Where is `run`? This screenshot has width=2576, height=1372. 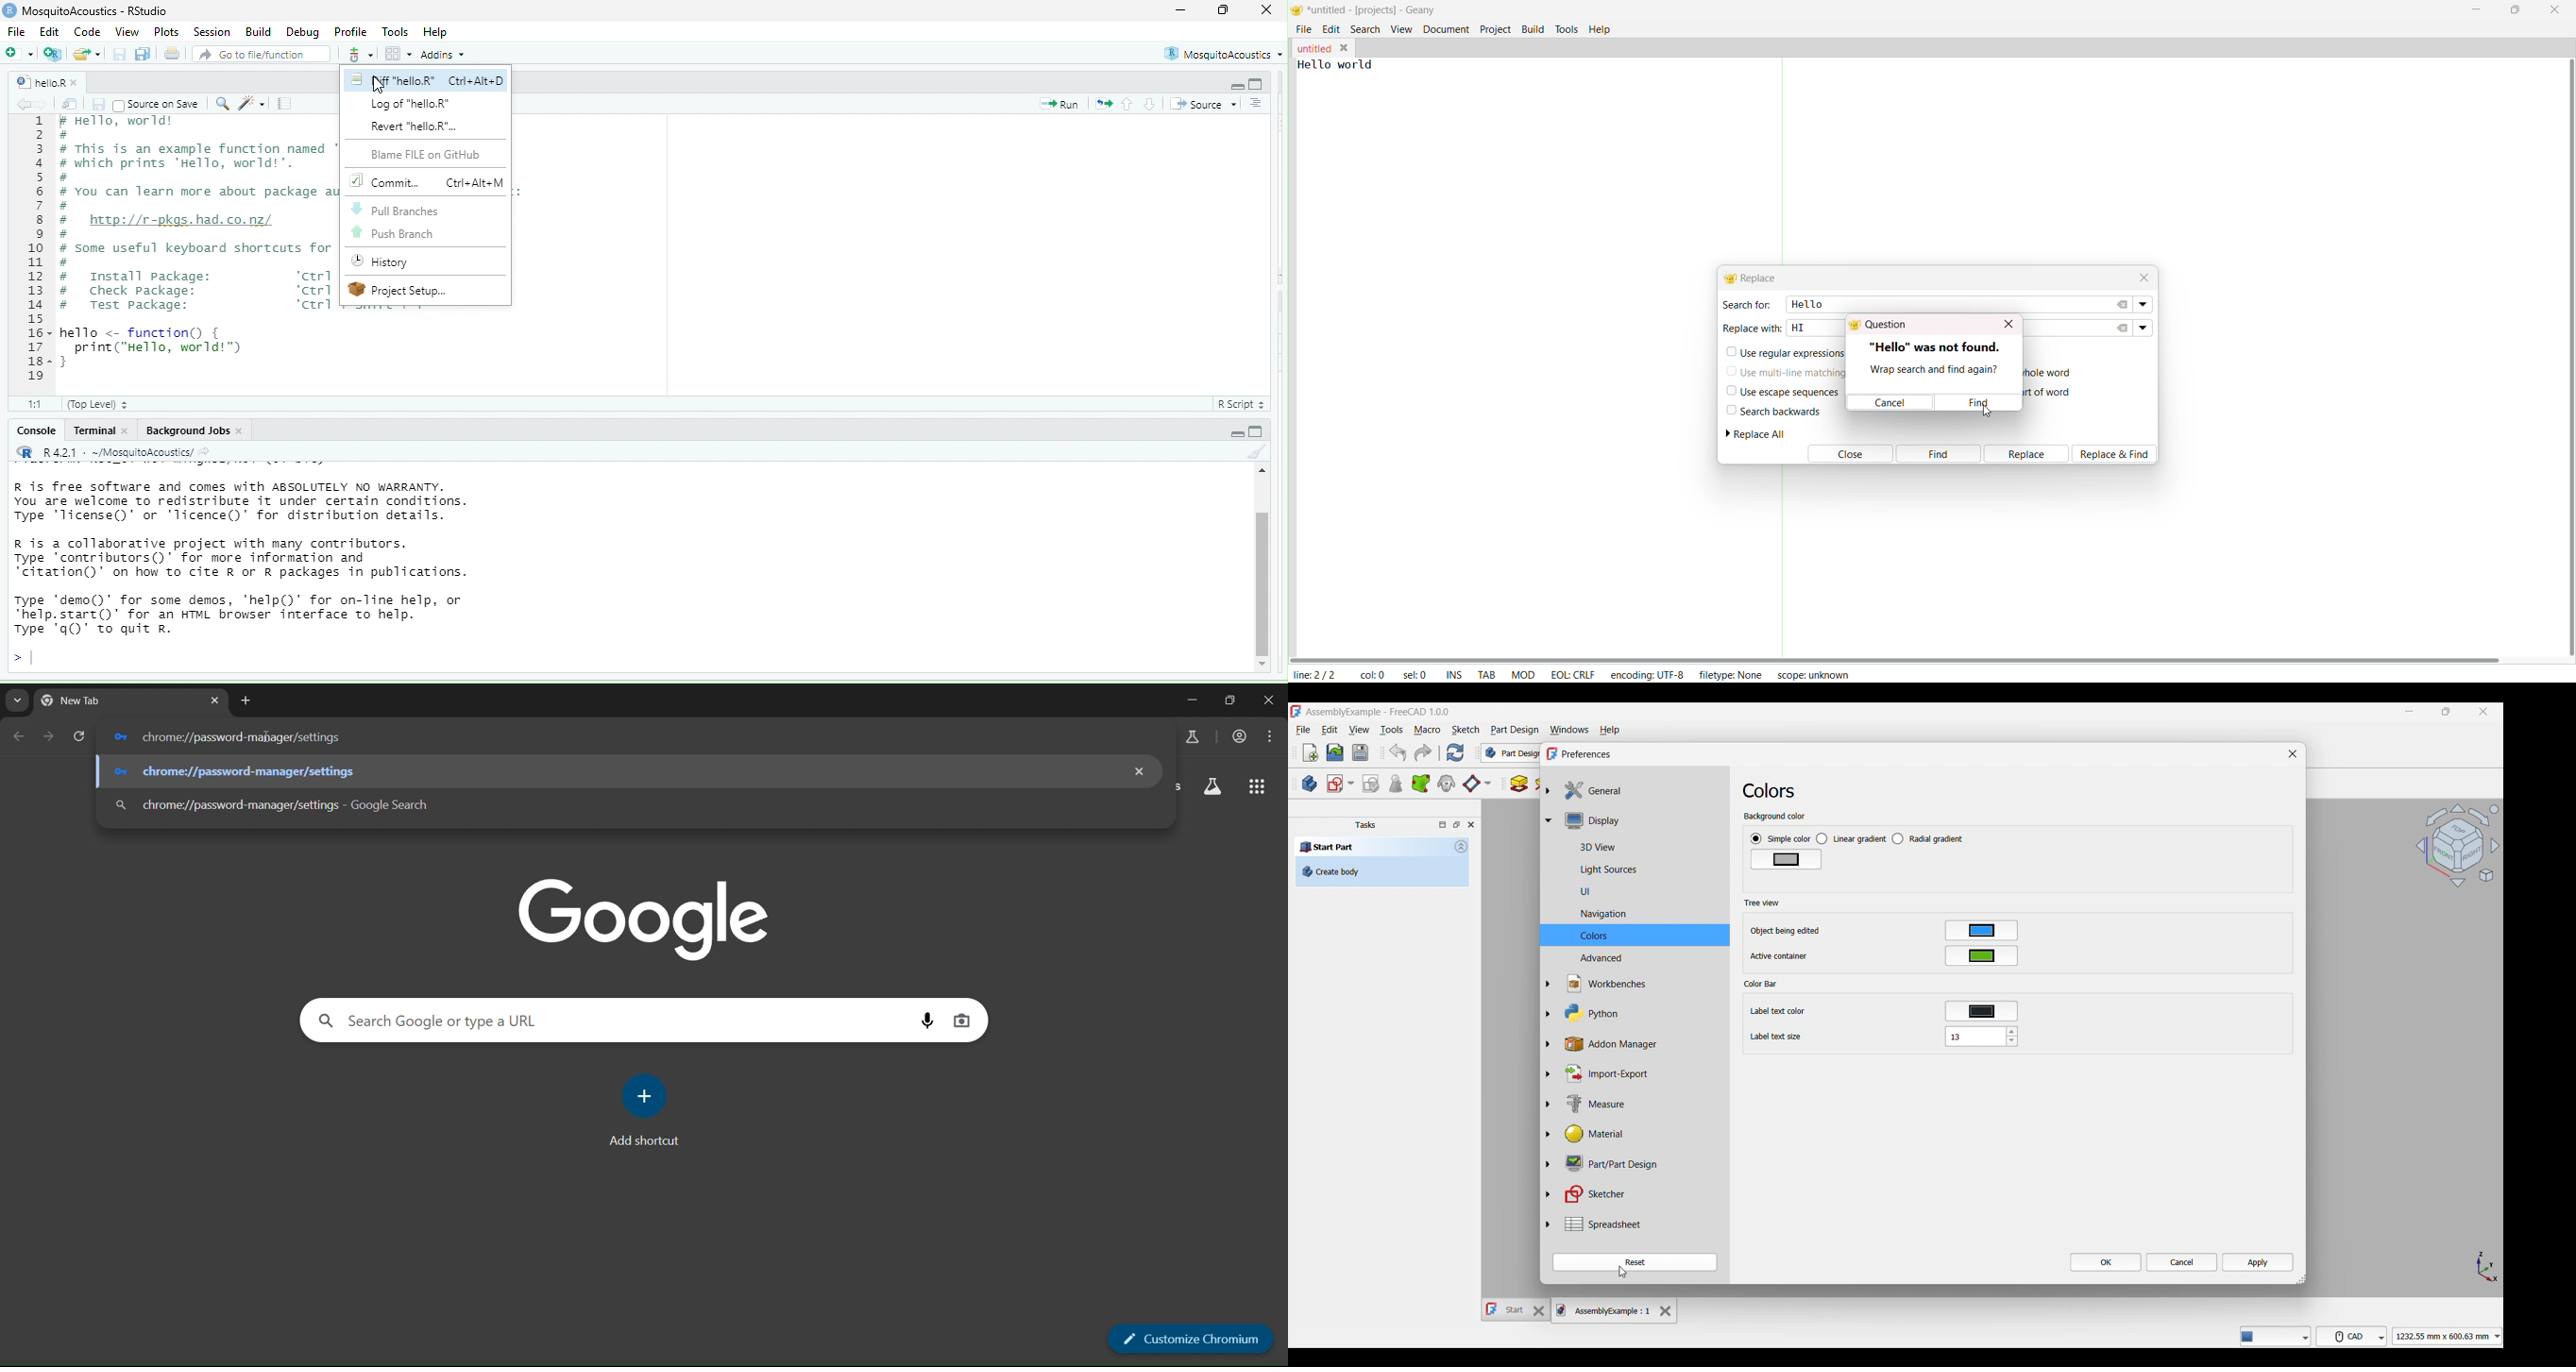
run is located at coordinates (1062, 103).